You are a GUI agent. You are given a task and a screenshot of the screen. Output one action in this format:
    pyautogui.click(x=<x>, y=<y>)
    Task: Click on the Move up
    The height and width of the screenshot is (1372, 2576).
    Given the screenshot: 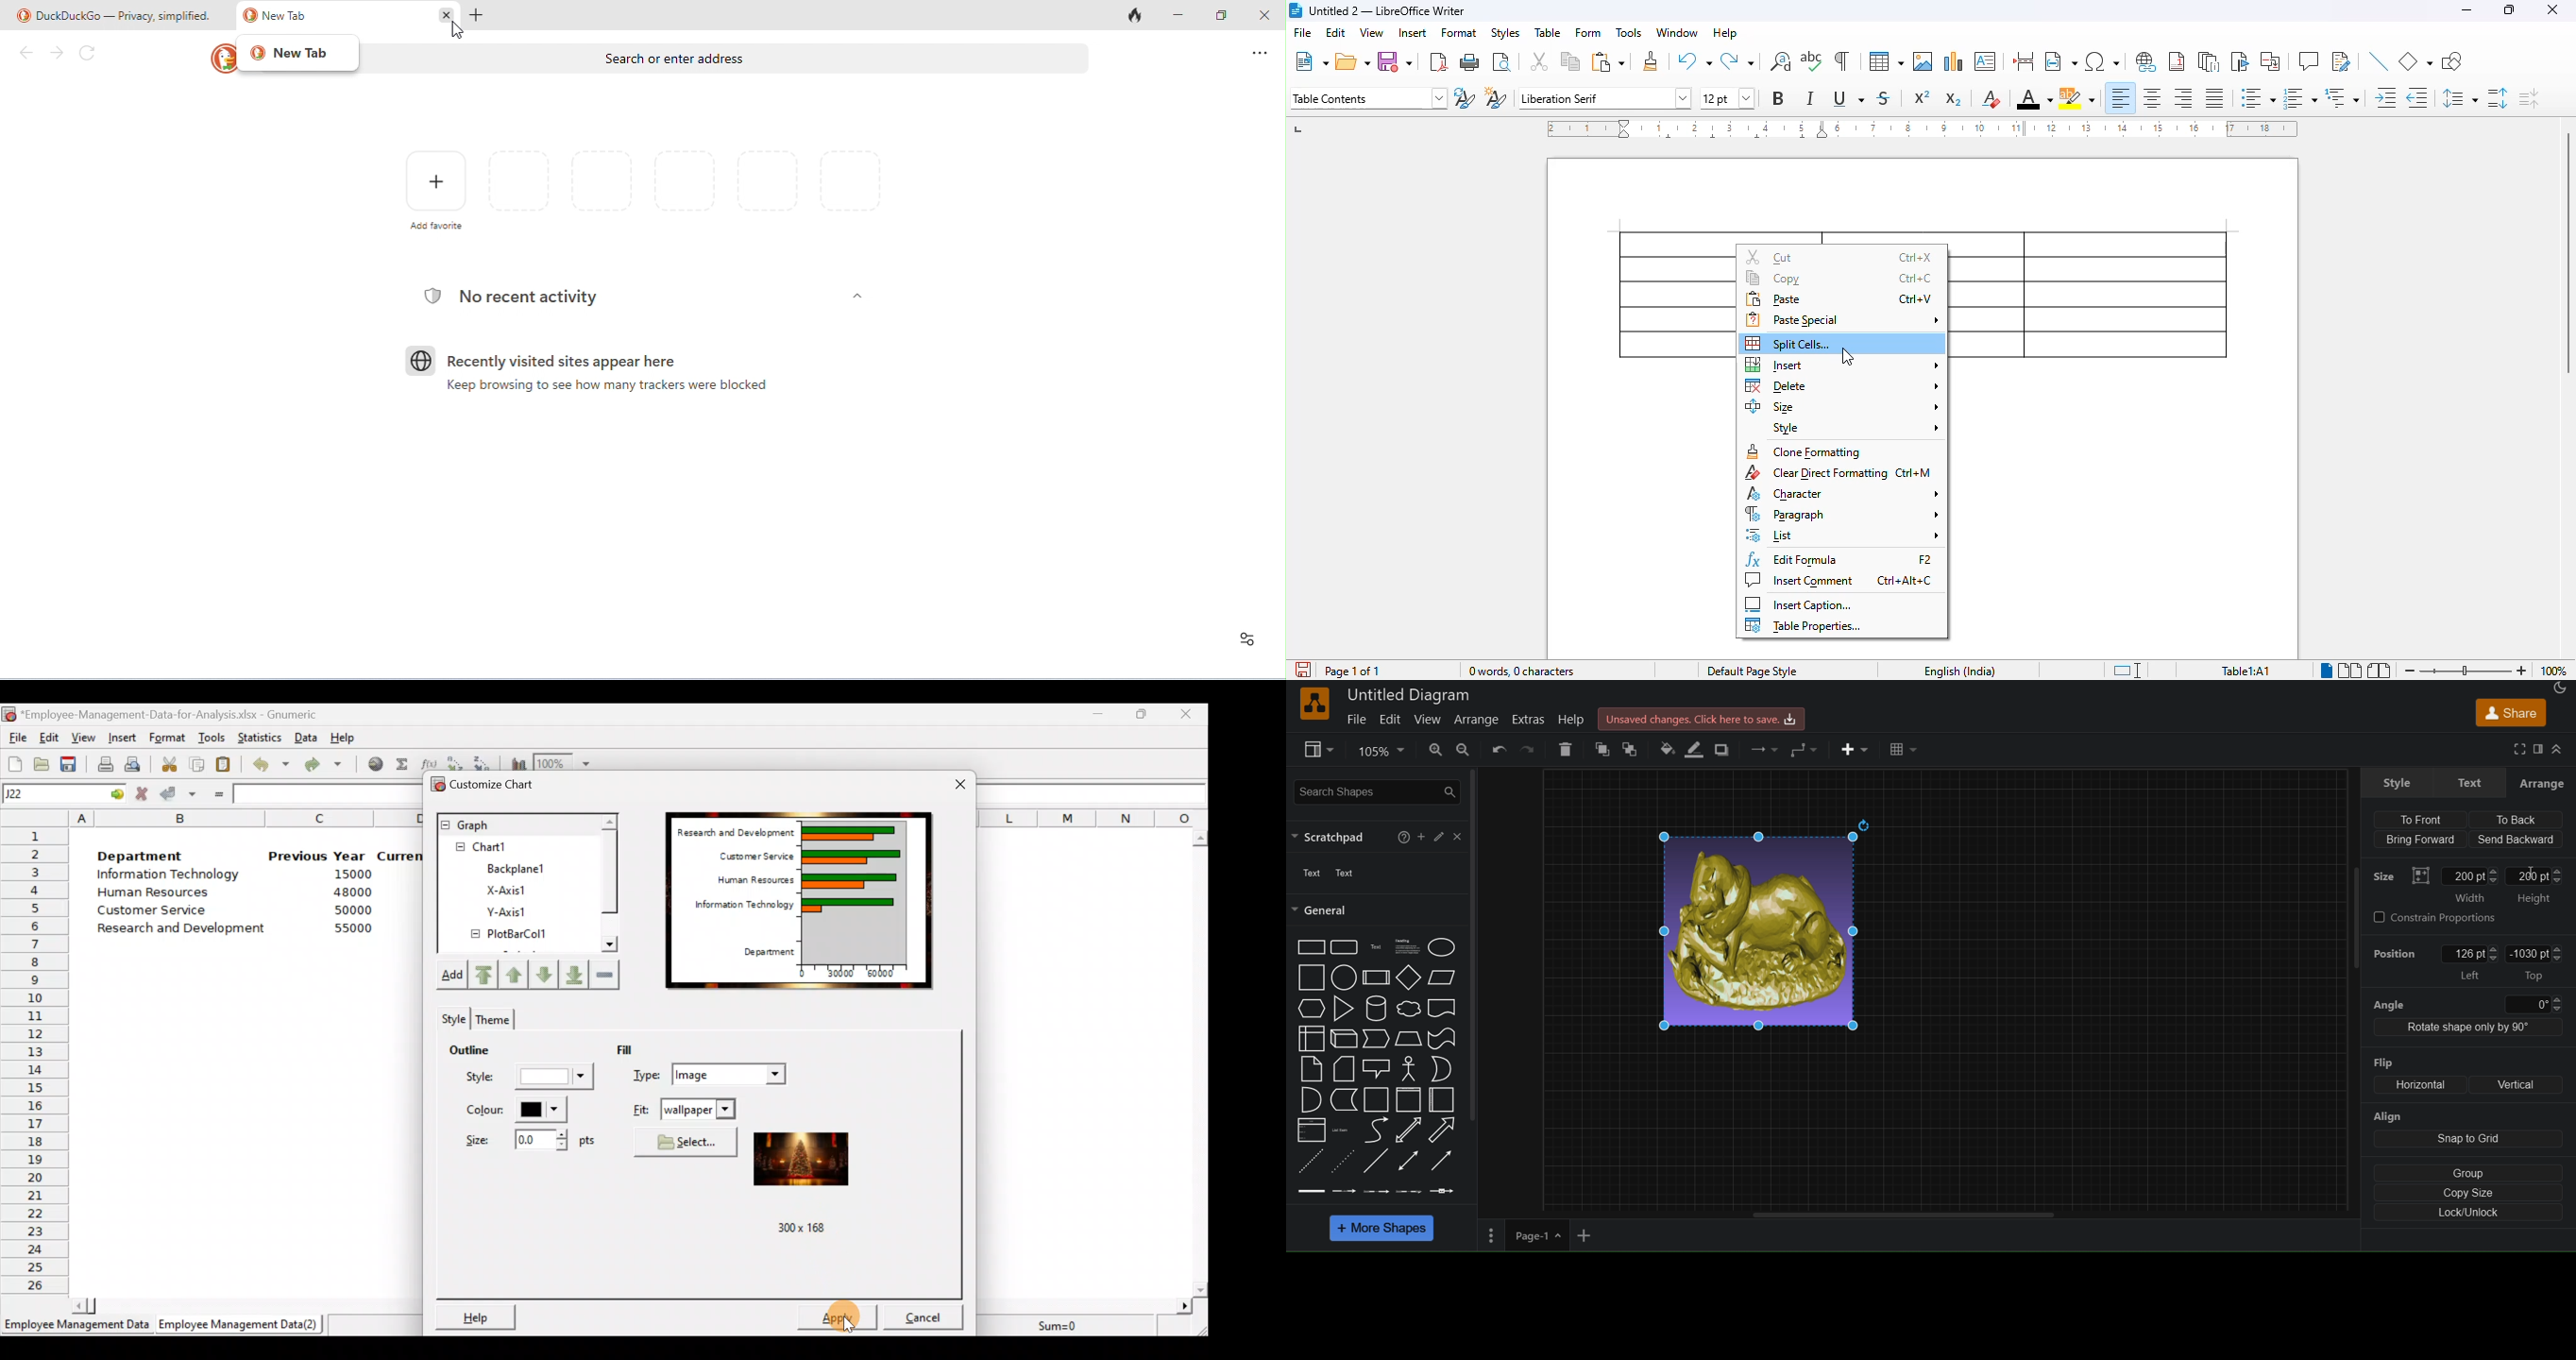 What is the action you would take?
    pyautogui.click(x=515, y=973)
    